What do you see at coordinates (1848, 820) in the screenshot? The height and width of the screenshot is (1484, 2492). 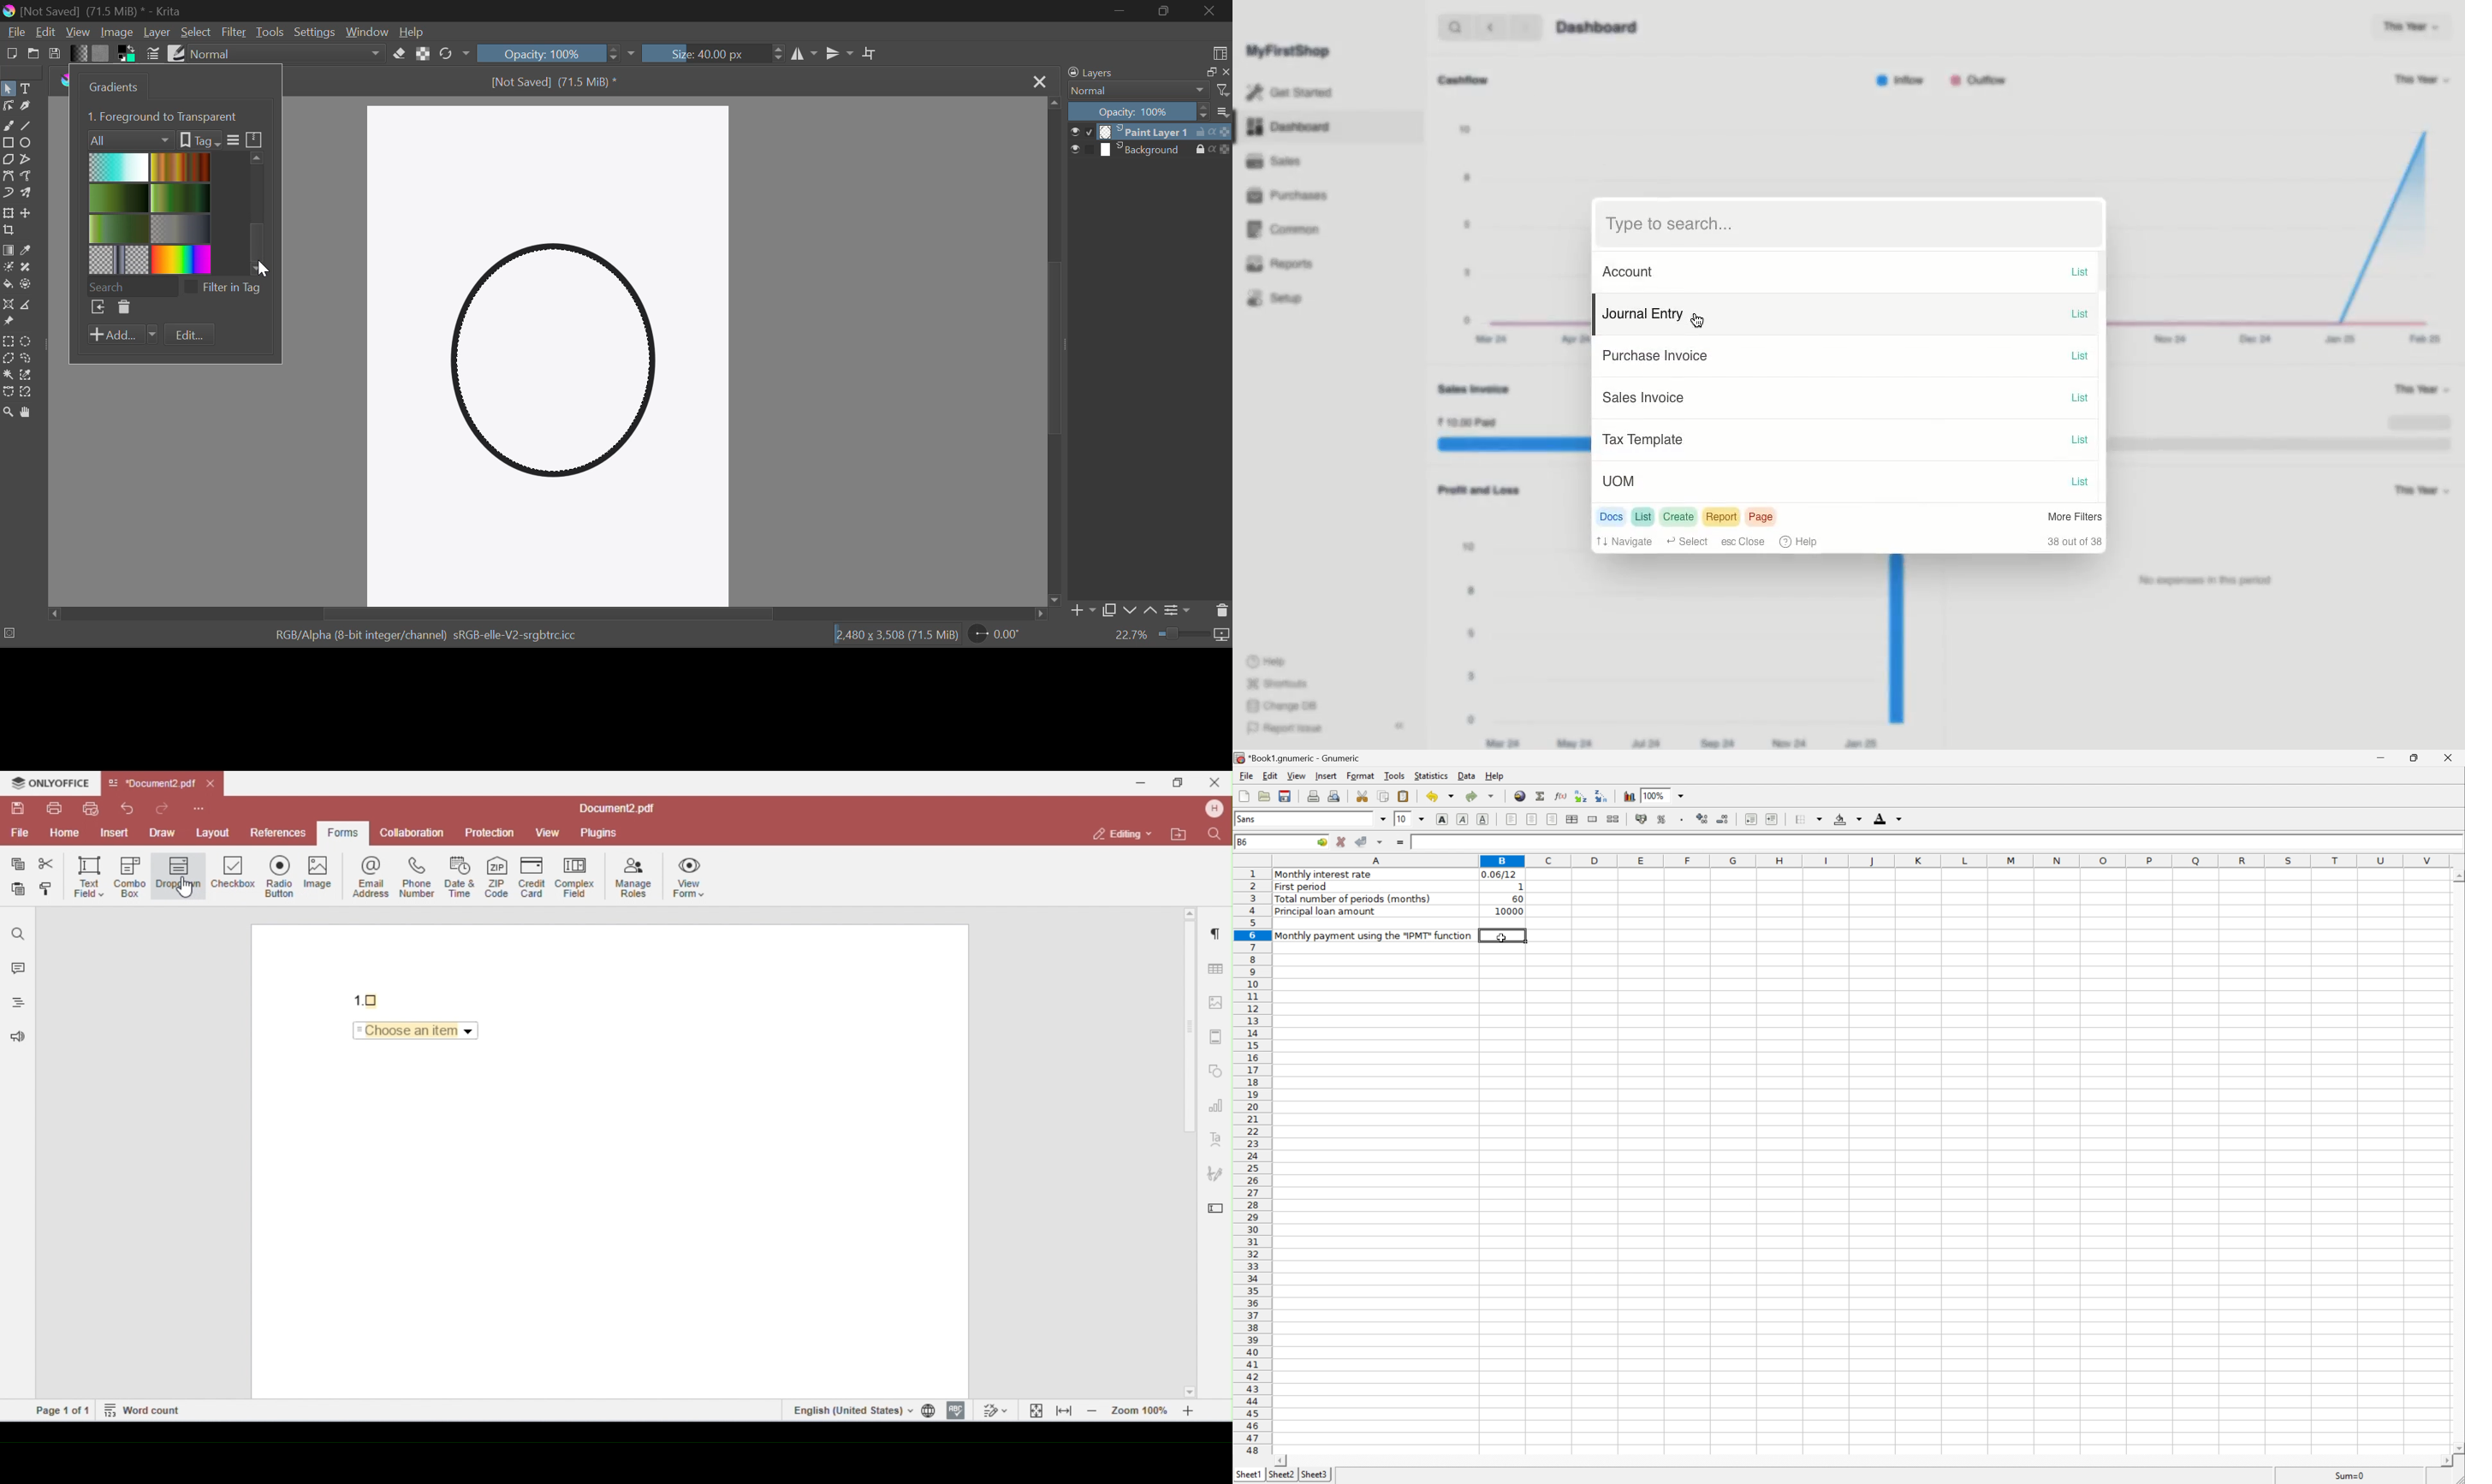 I see `Background` at bounding box center [1848, 820].